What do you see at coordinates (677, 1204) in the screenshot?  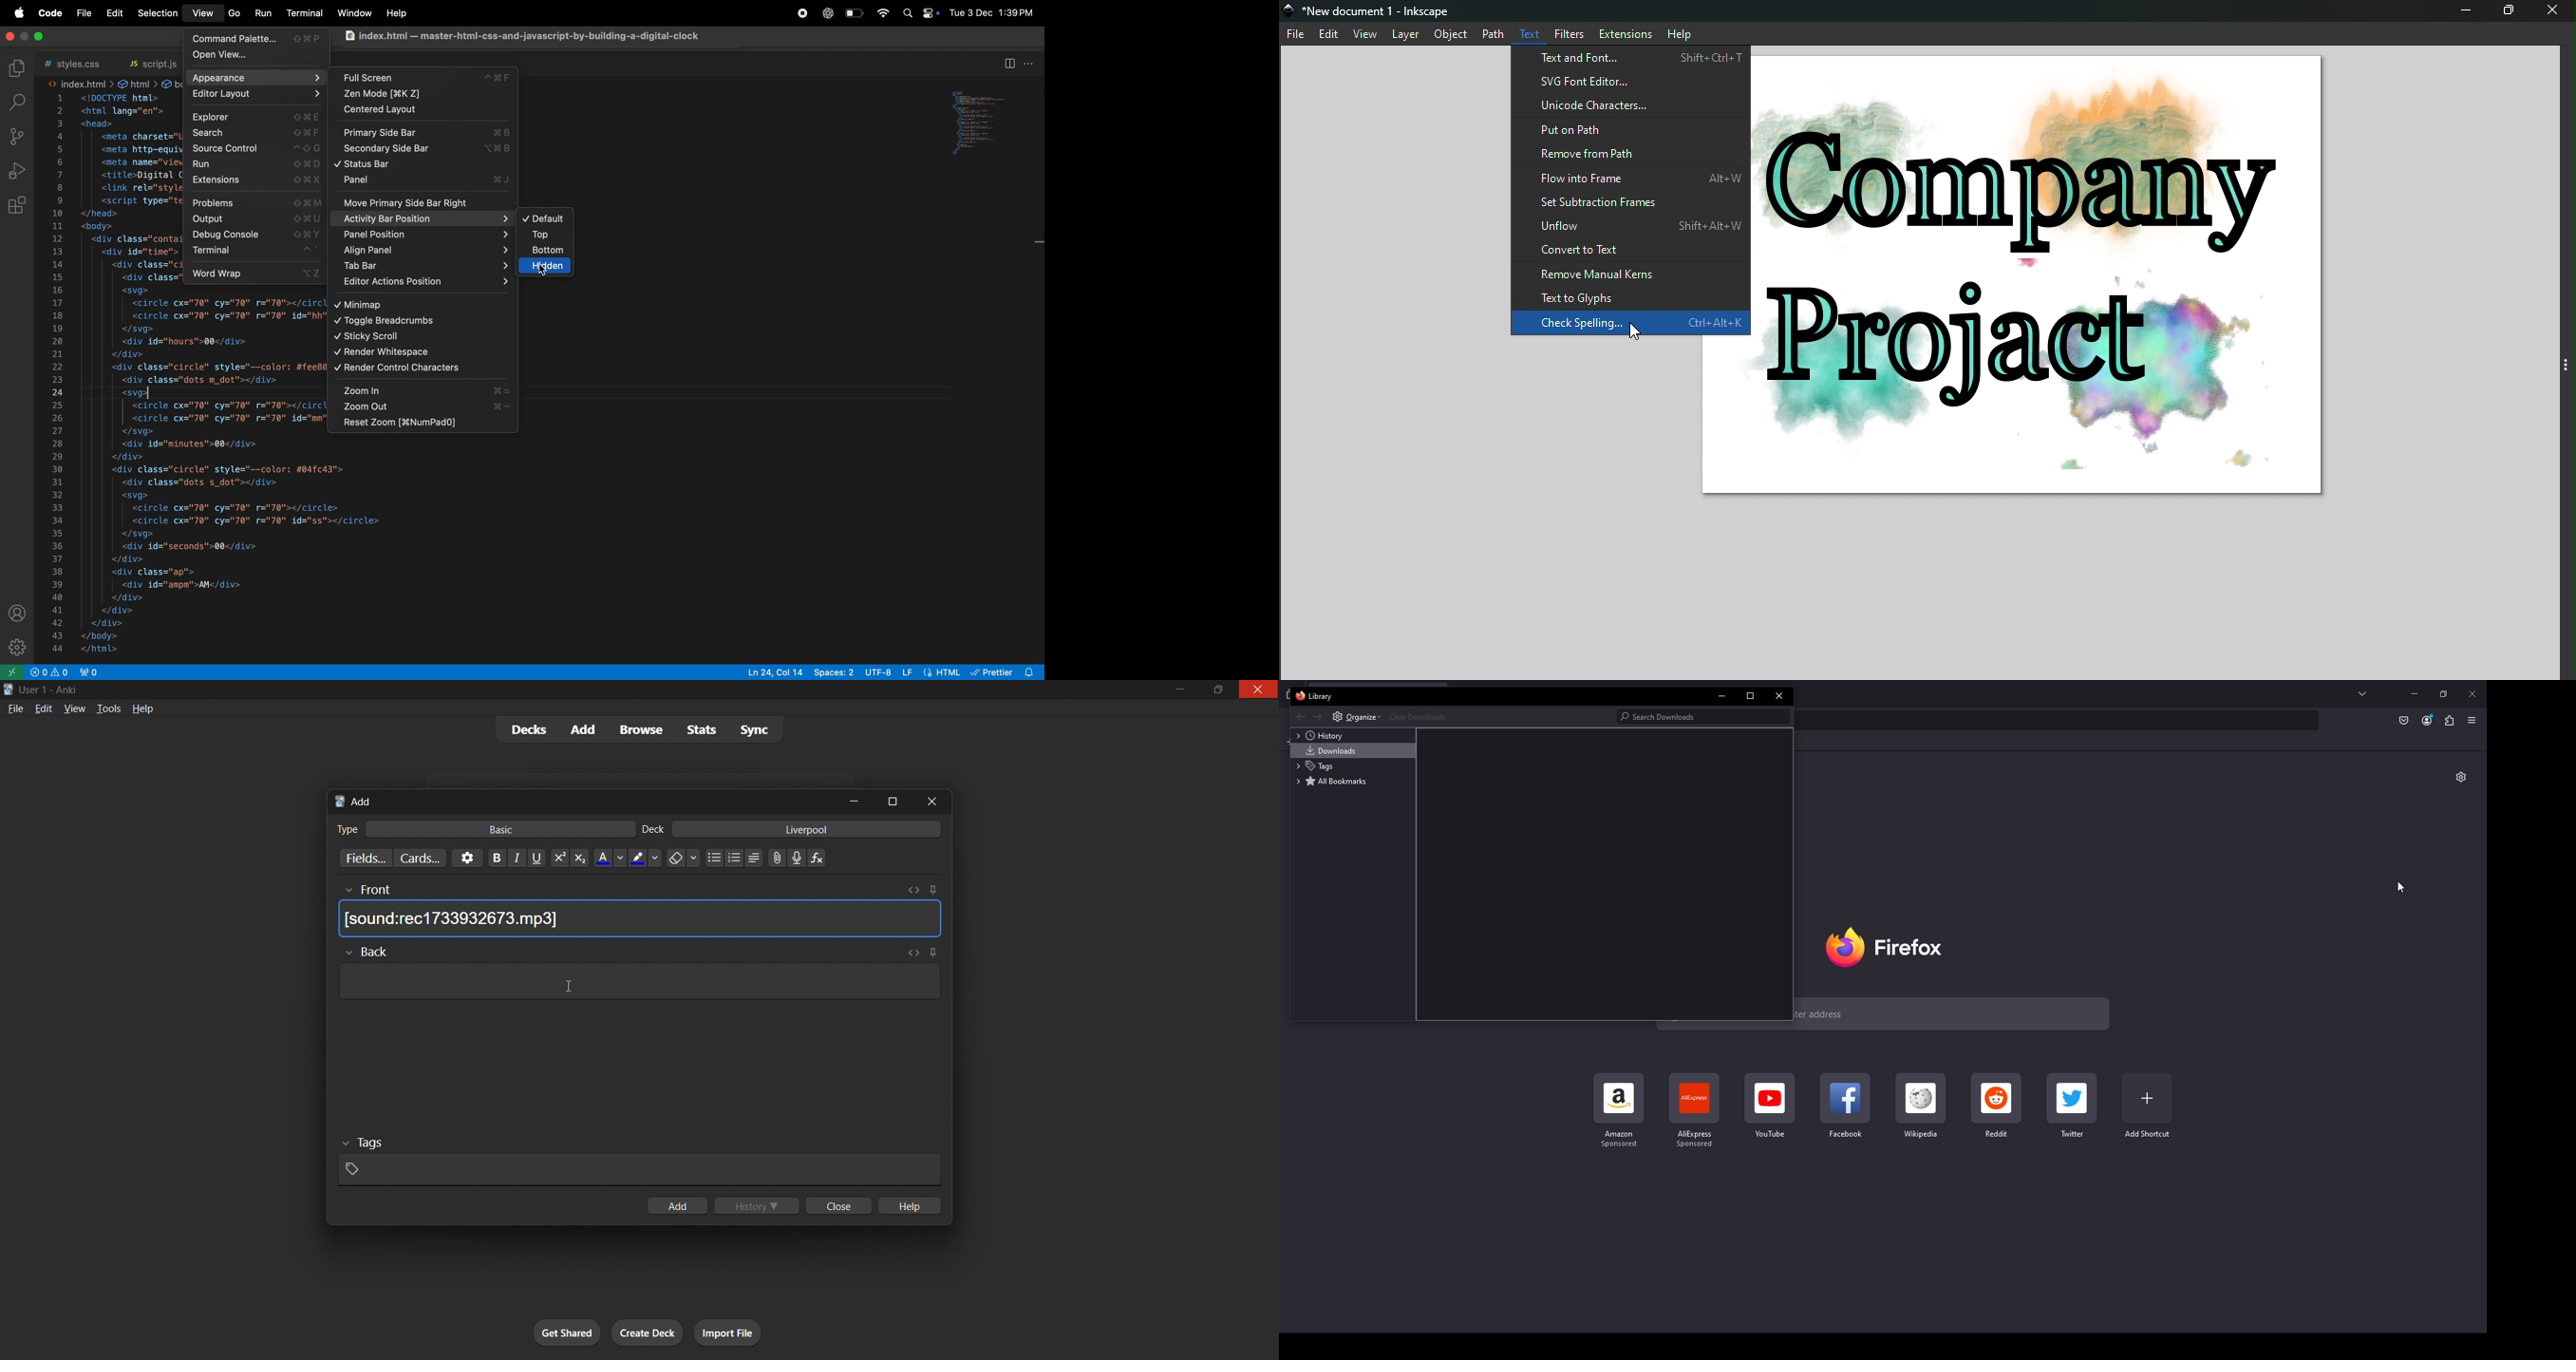 I see `add` at bounding box center [677, 1204].